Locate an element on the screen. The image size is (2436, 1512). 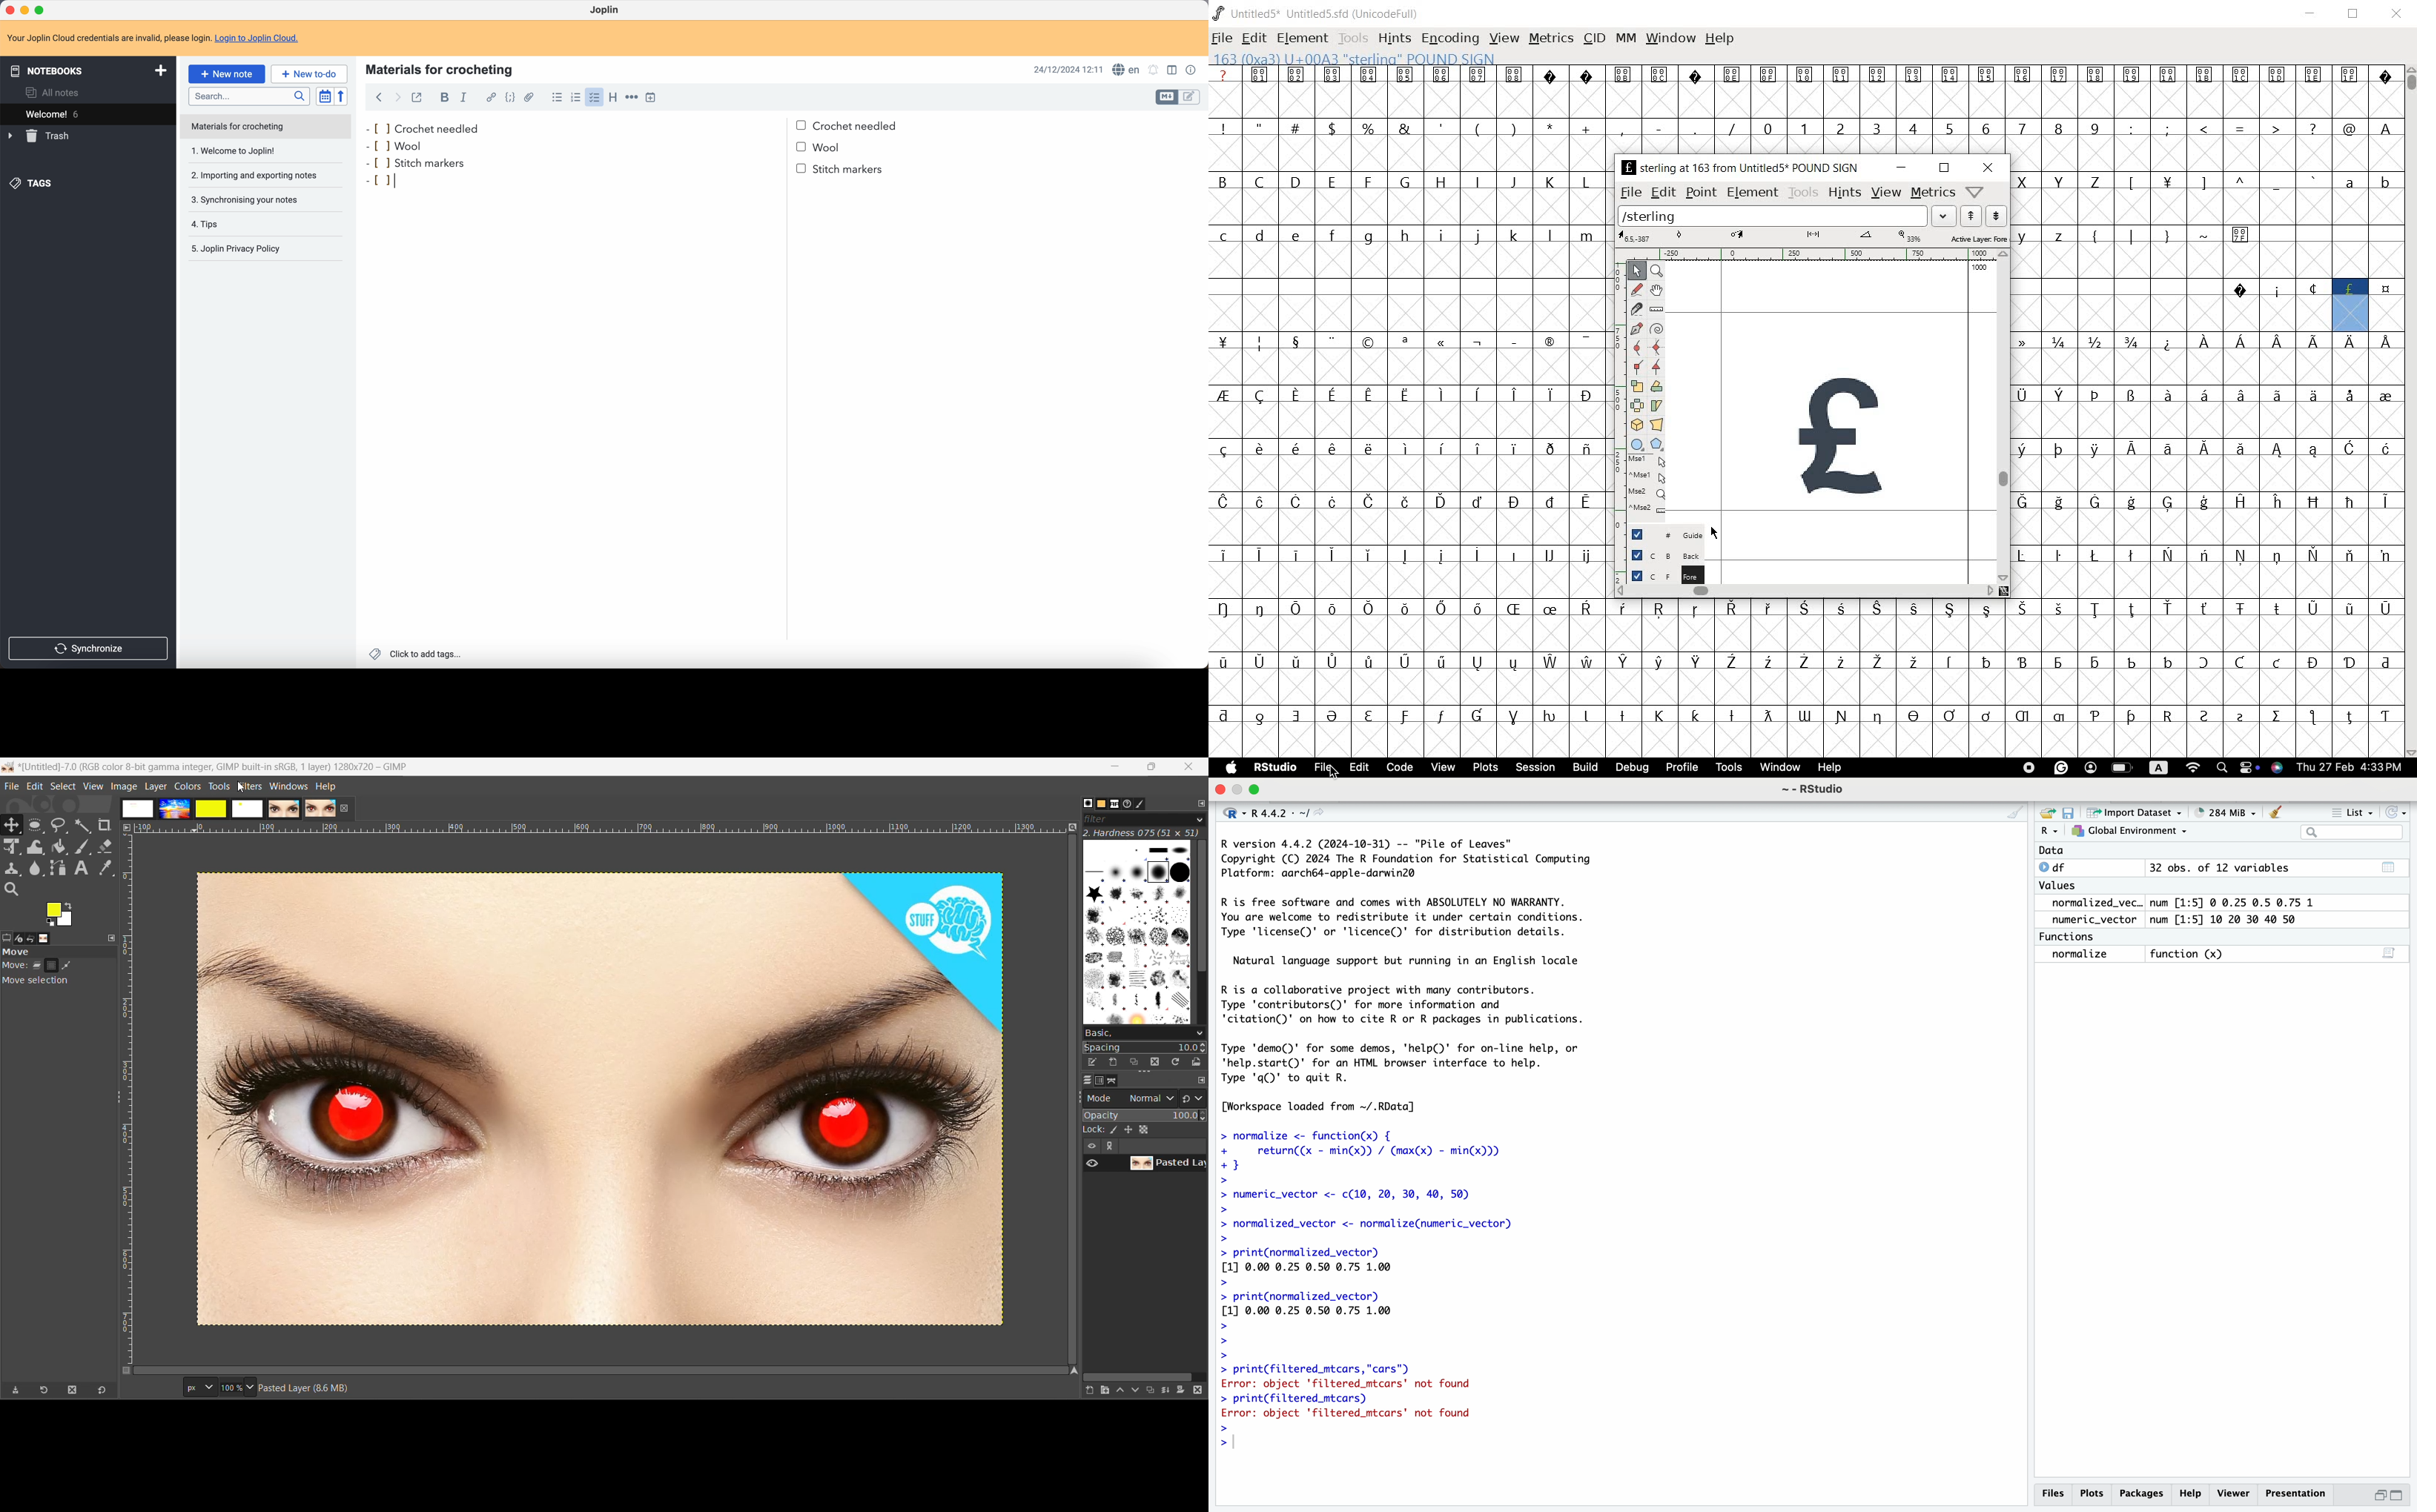
Symbol is located at coordinates (1333, 73).